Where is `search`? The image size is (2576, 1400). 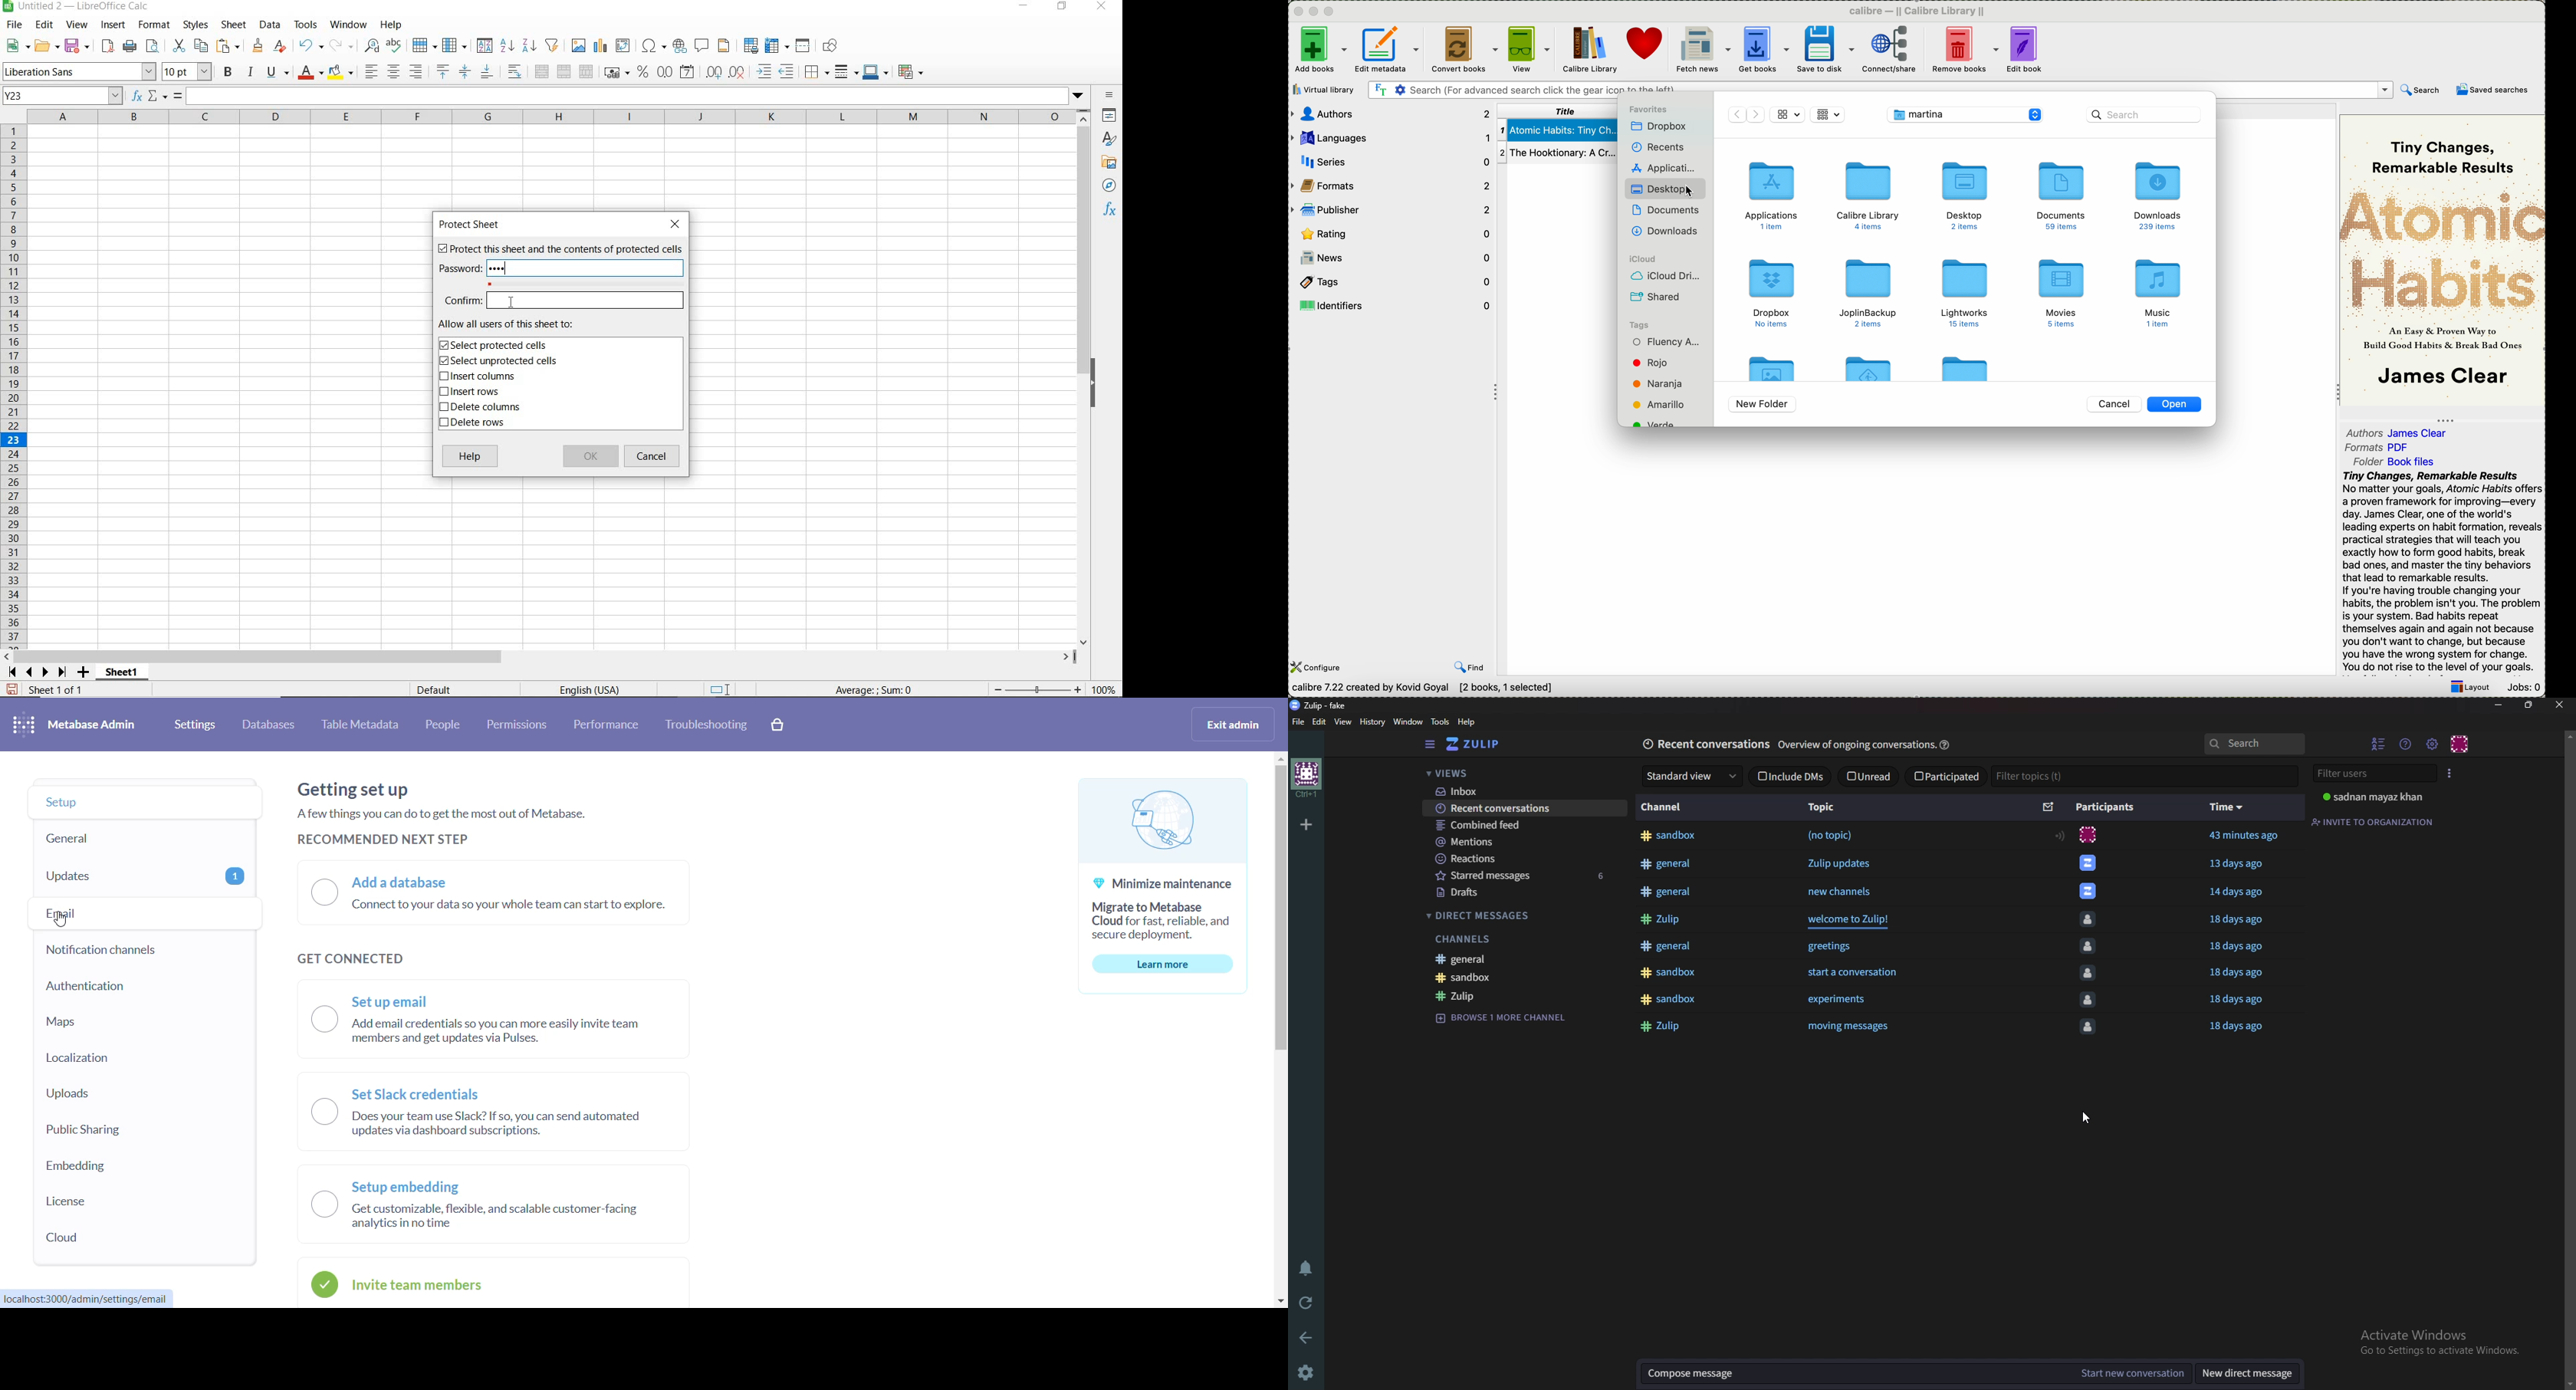 search is located at coordinates (2254, 743).